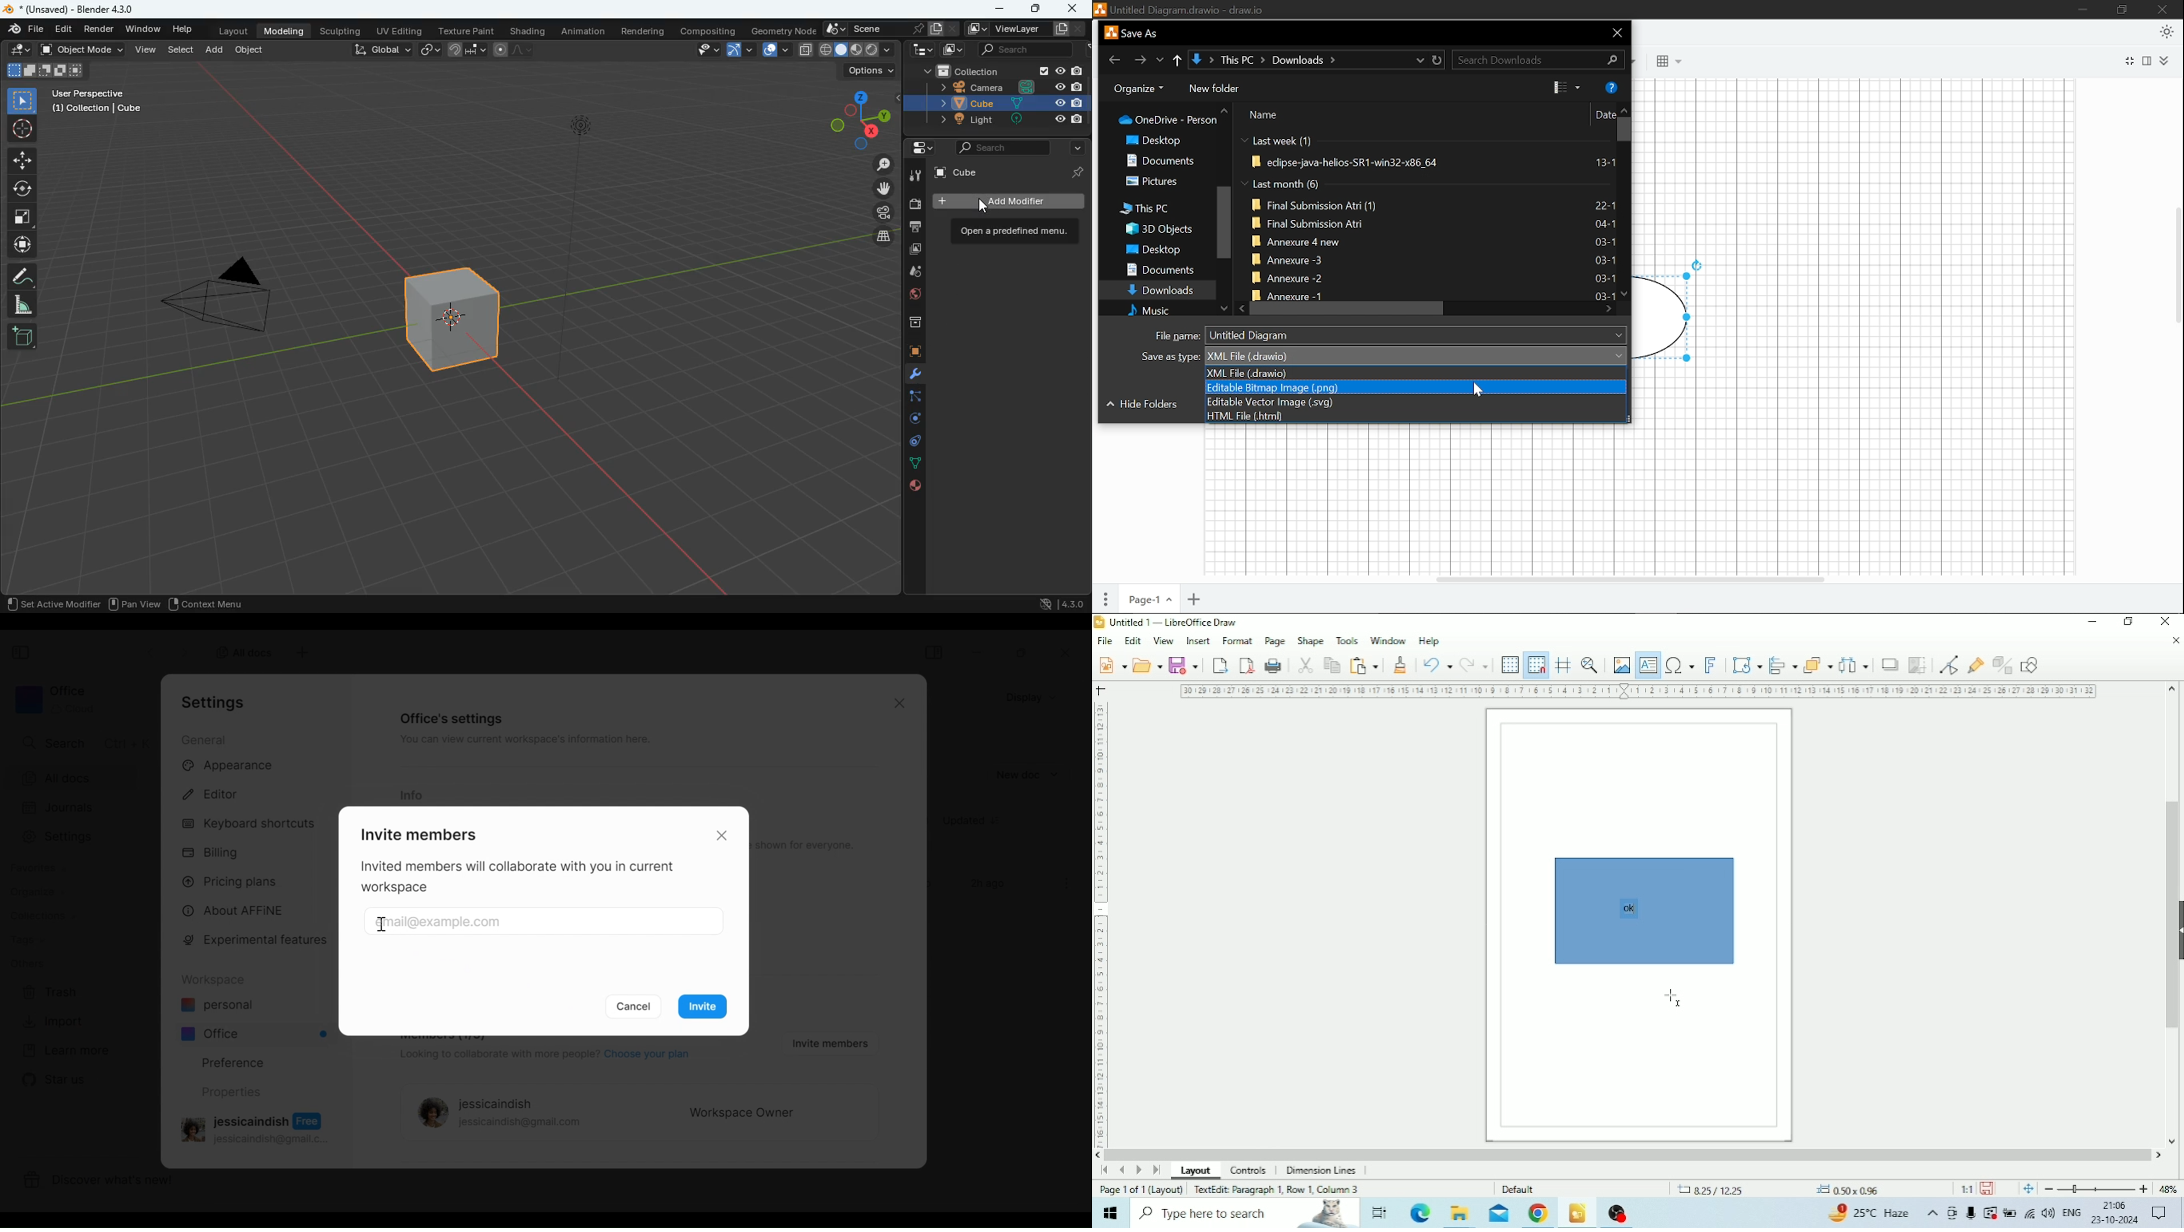  I want to click on View, so click(1164, 641).